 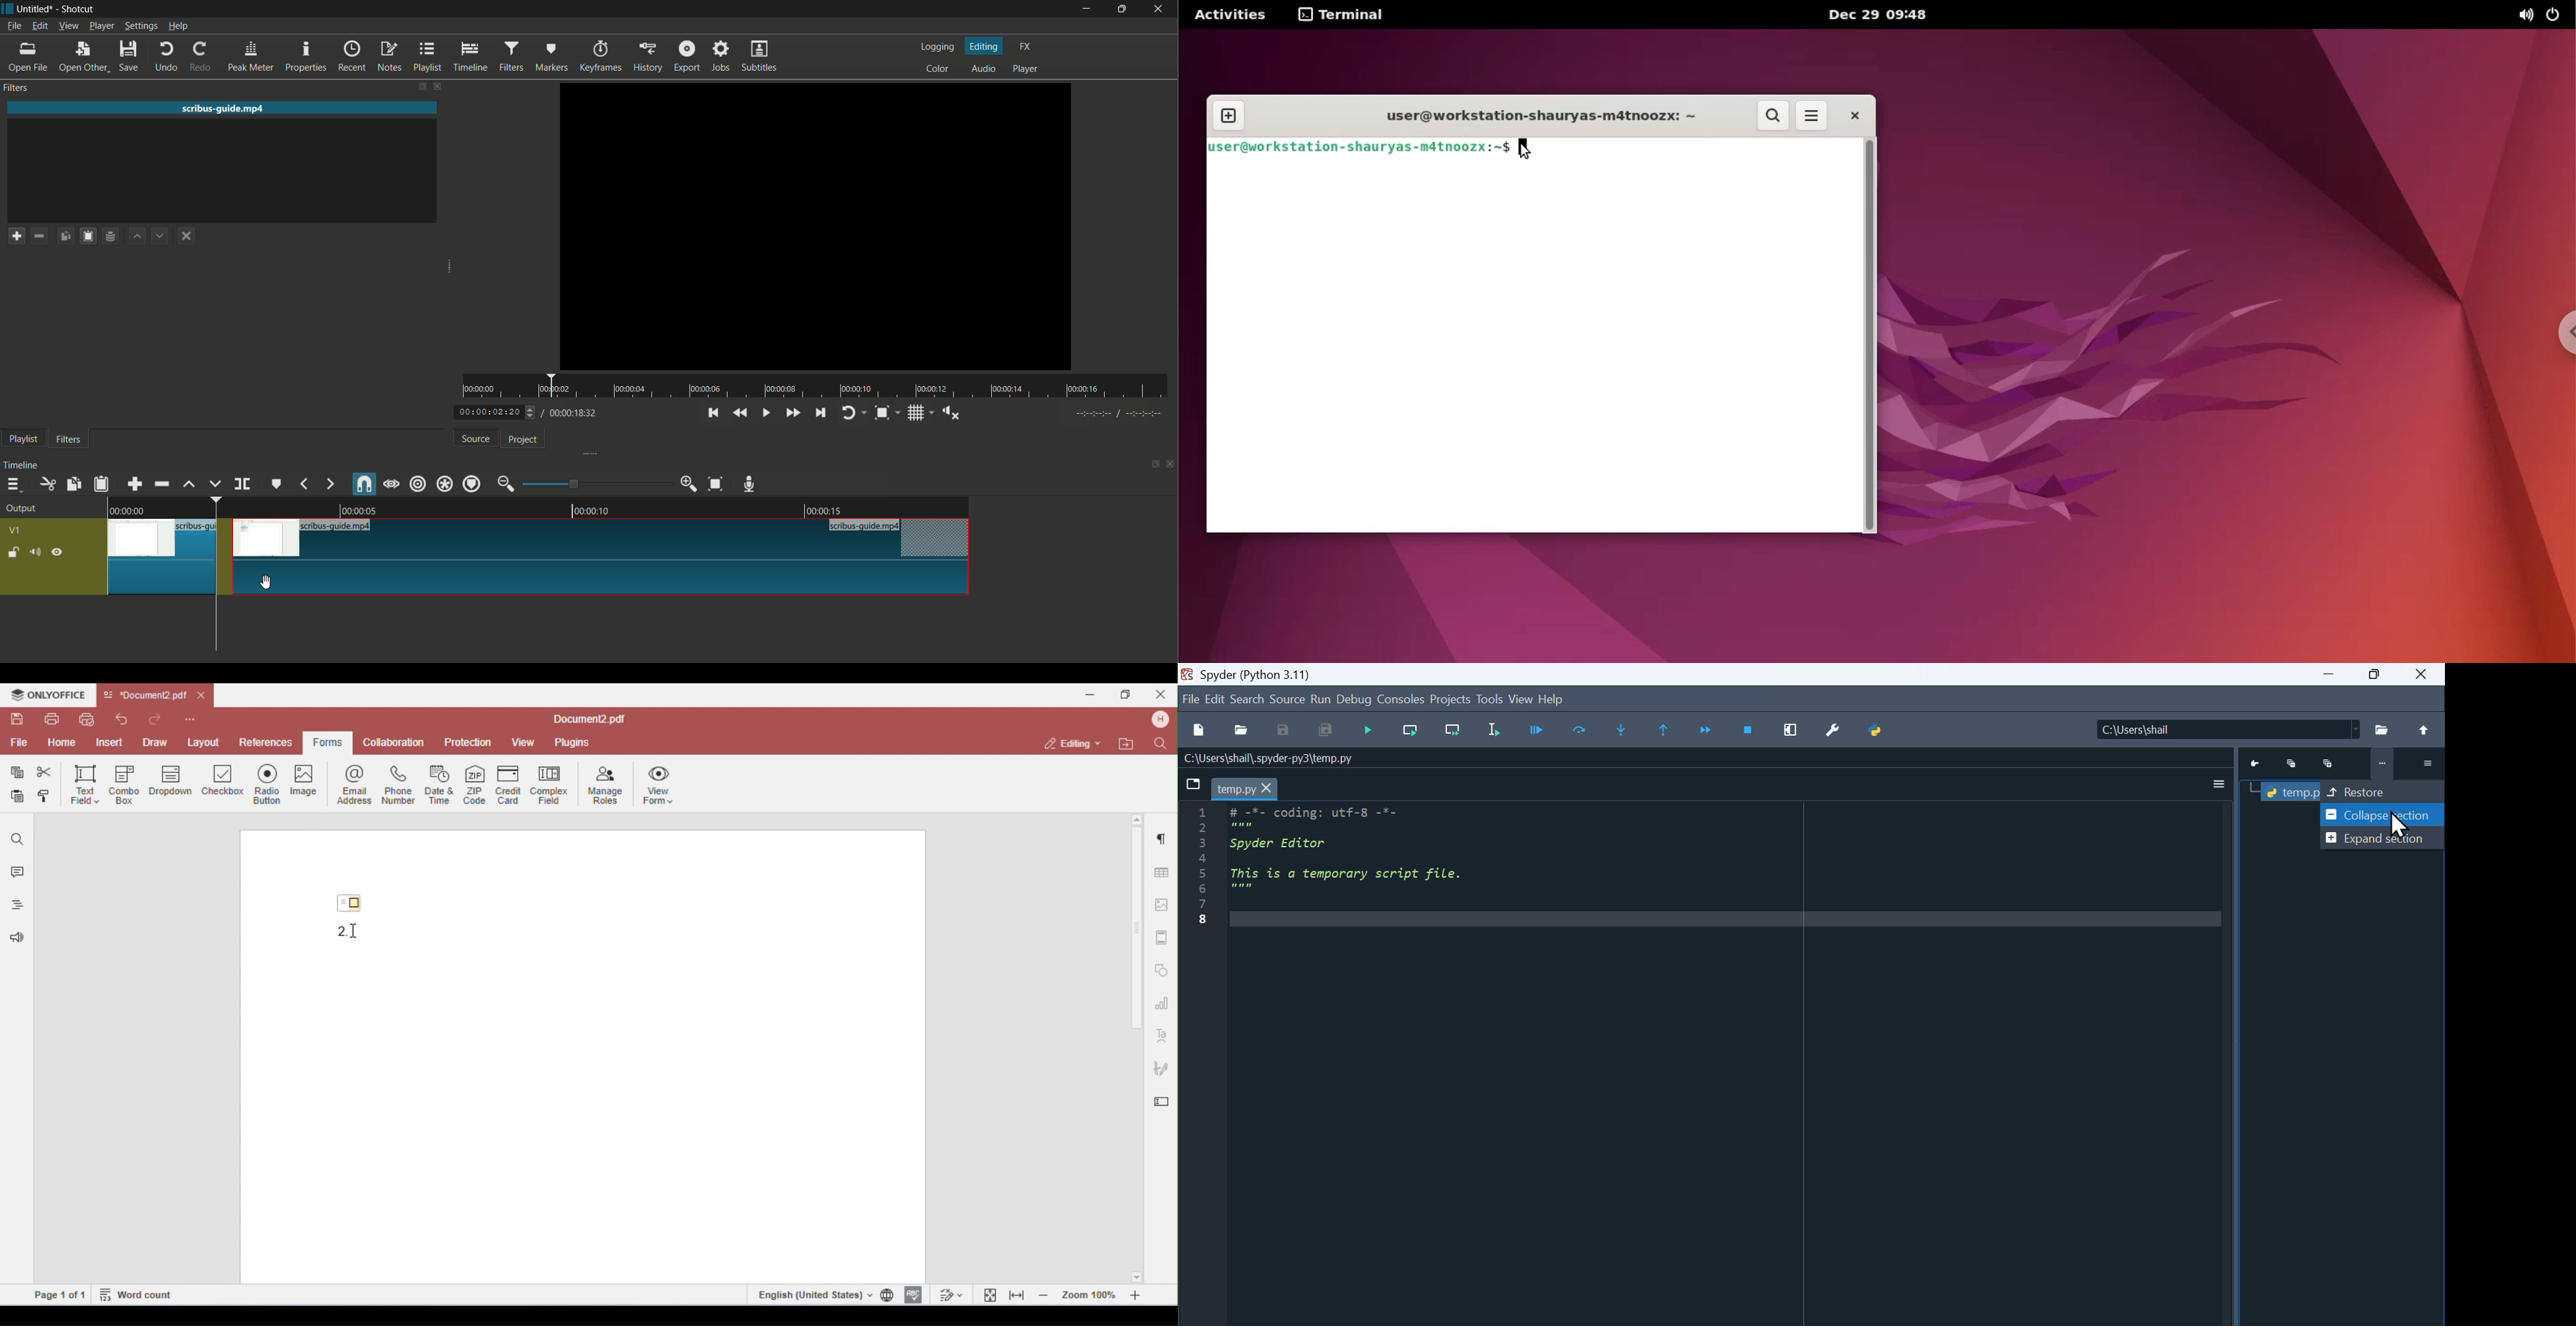 What do you see at coordinates (2328, 763) in the screenshot?
I see `Maximize` at bounding box center [2328, 763].